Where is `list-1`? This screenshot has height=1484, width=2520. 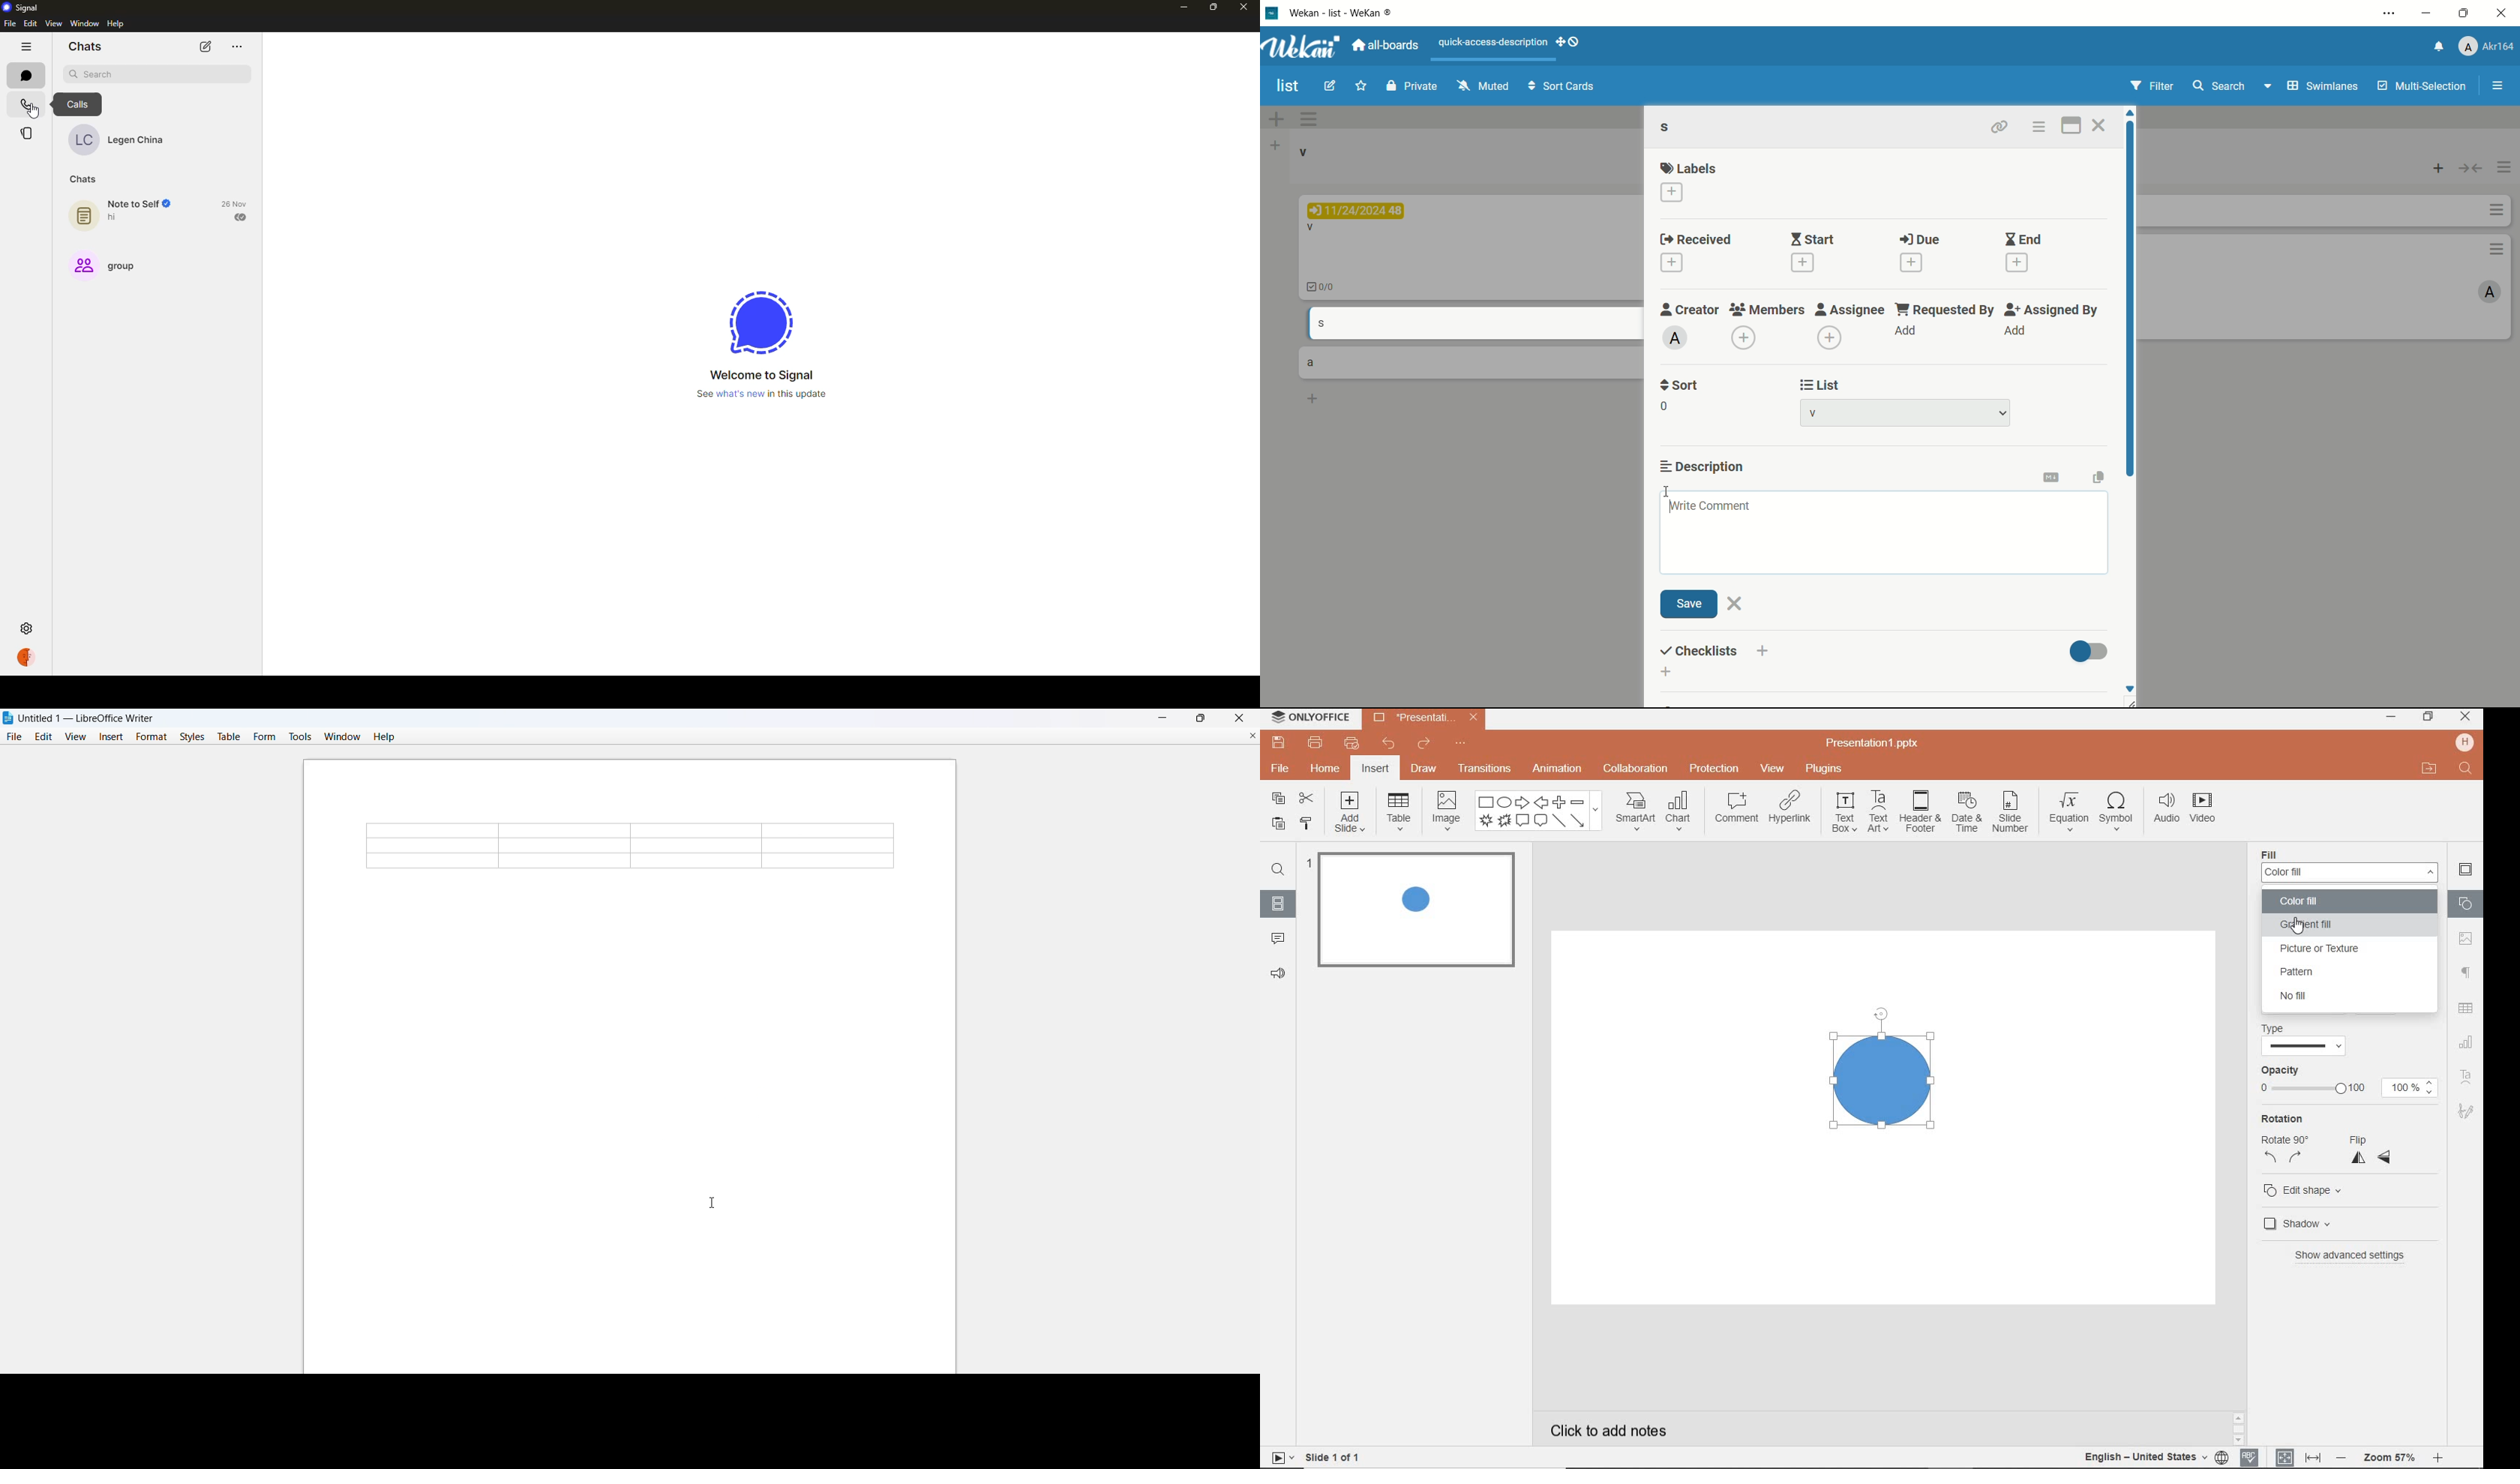 list-1 is located at coordinates (1818, 413).